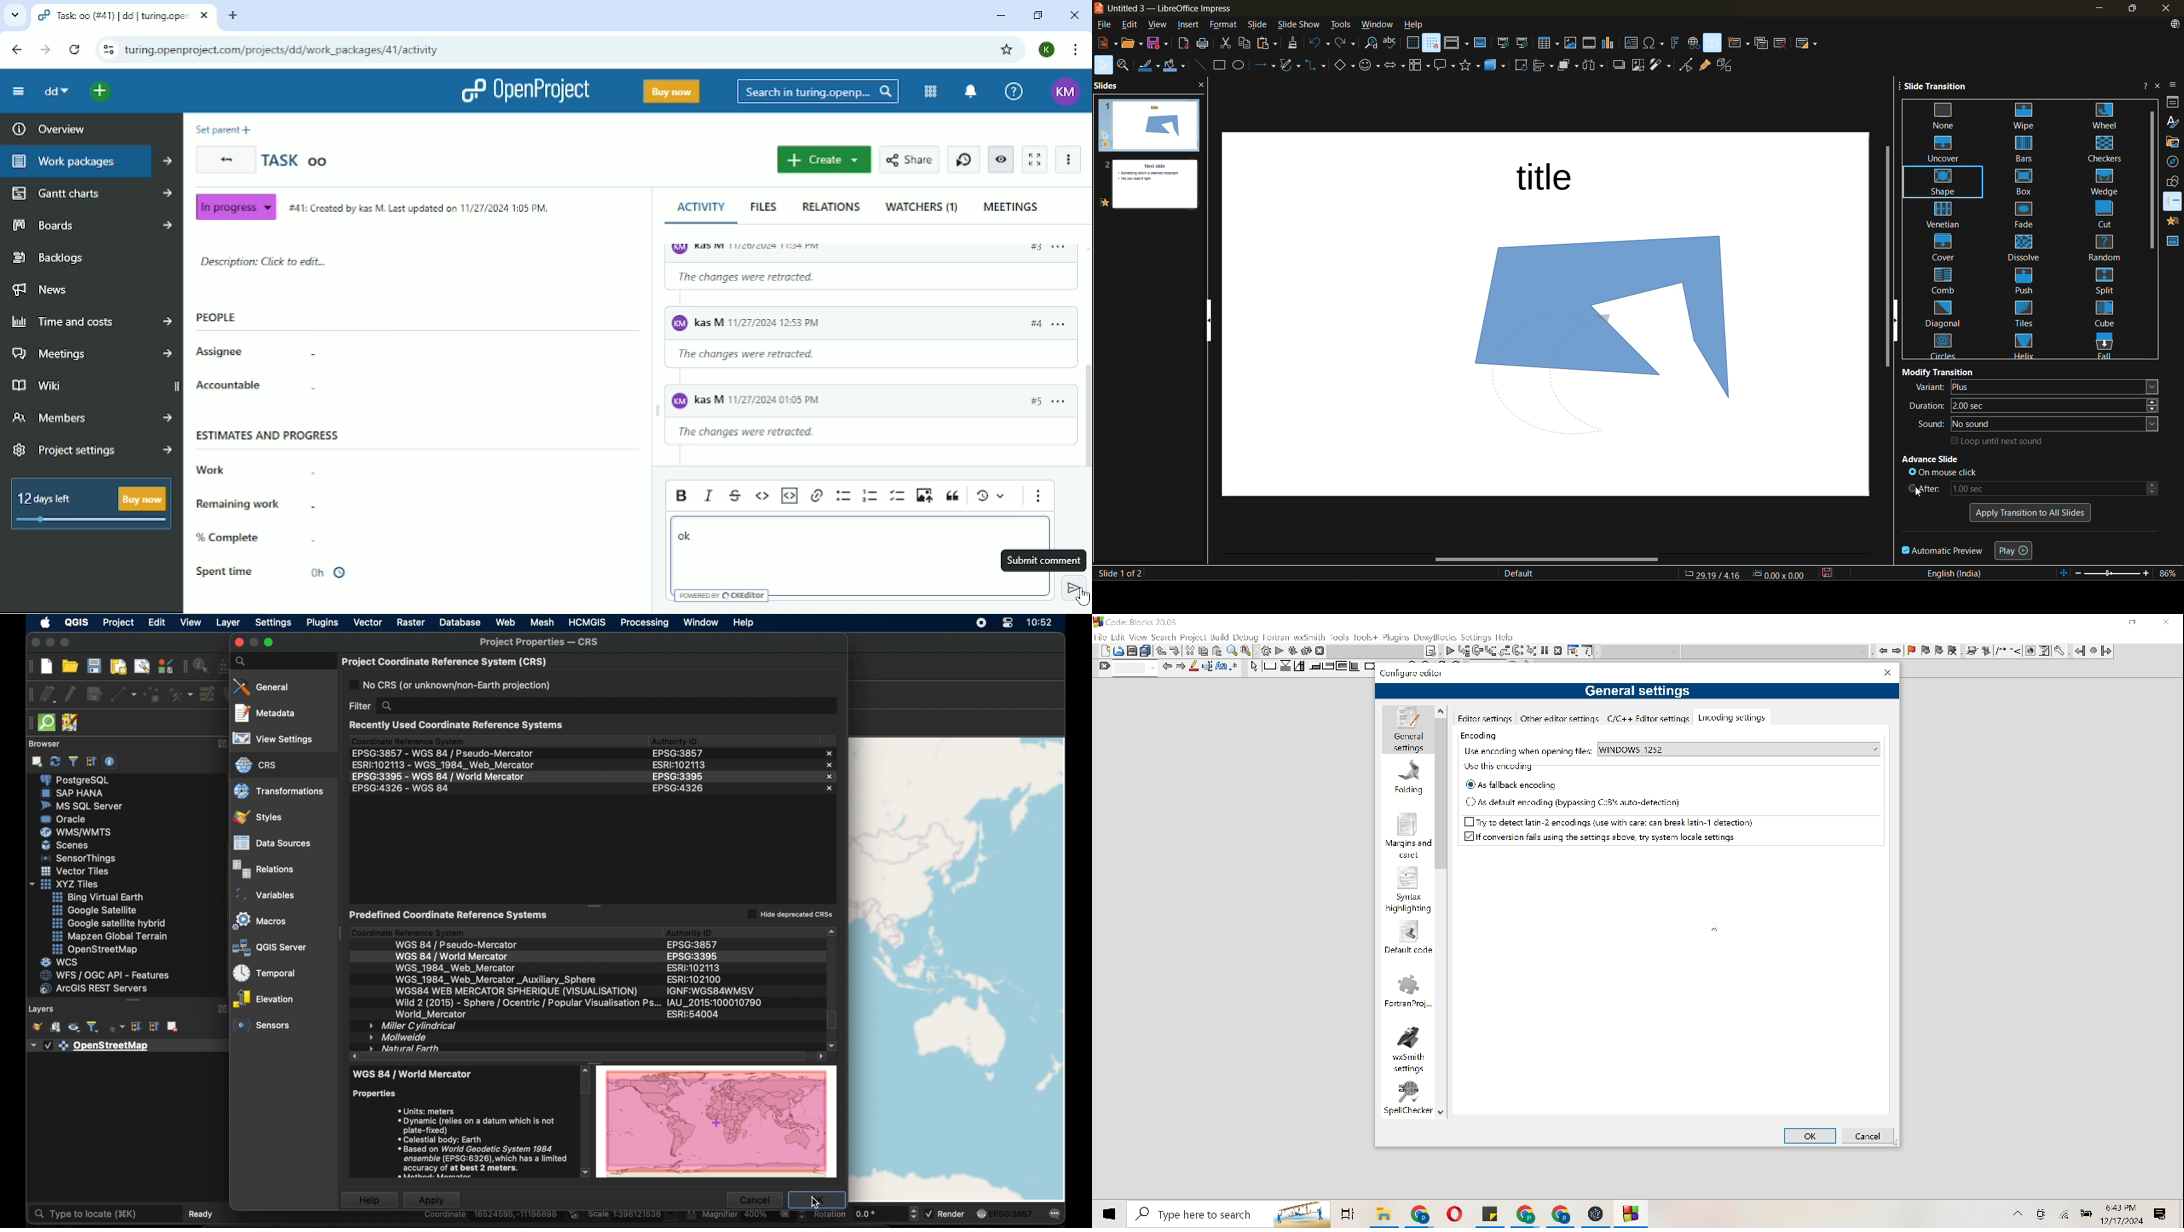 The height and width of the screenshot is (1232, 2184). Describe the element at coordinates (1454, 1214) in the screenshot. I see `File` at that location.